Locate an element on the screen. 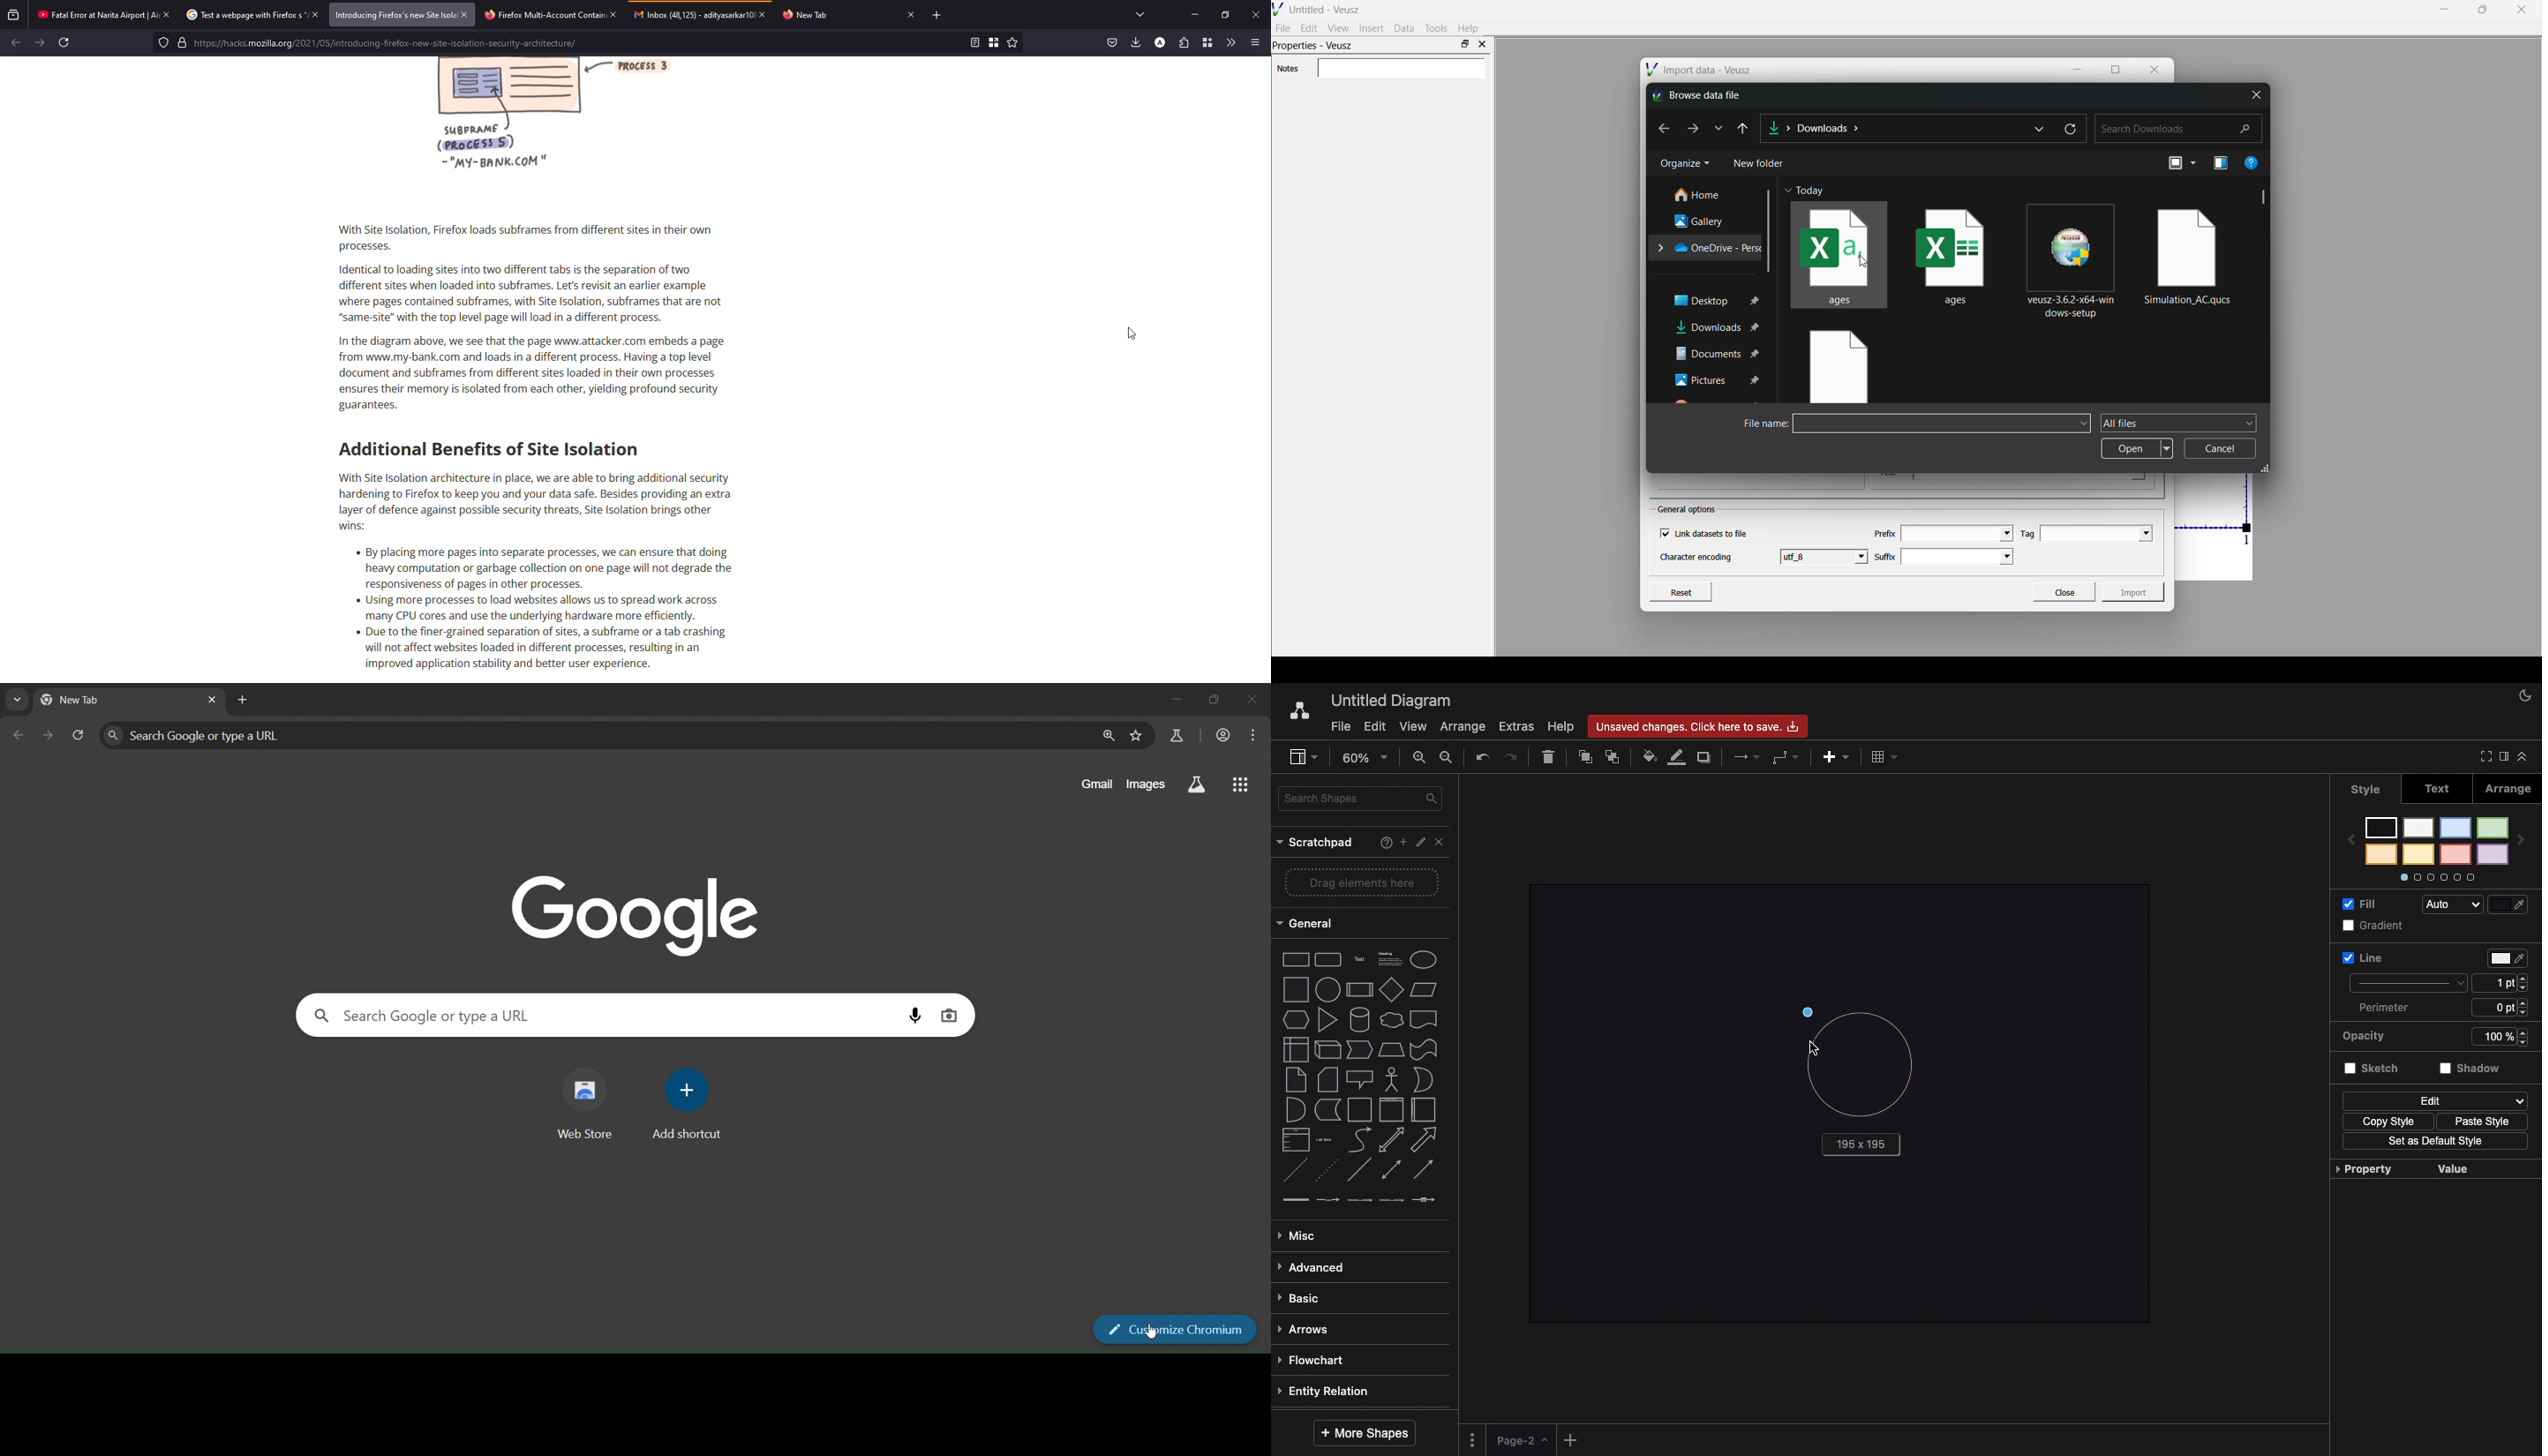 The height and width of the screenshot is (1456, 2548). enter notes field is located at coordinates (1401, 69).